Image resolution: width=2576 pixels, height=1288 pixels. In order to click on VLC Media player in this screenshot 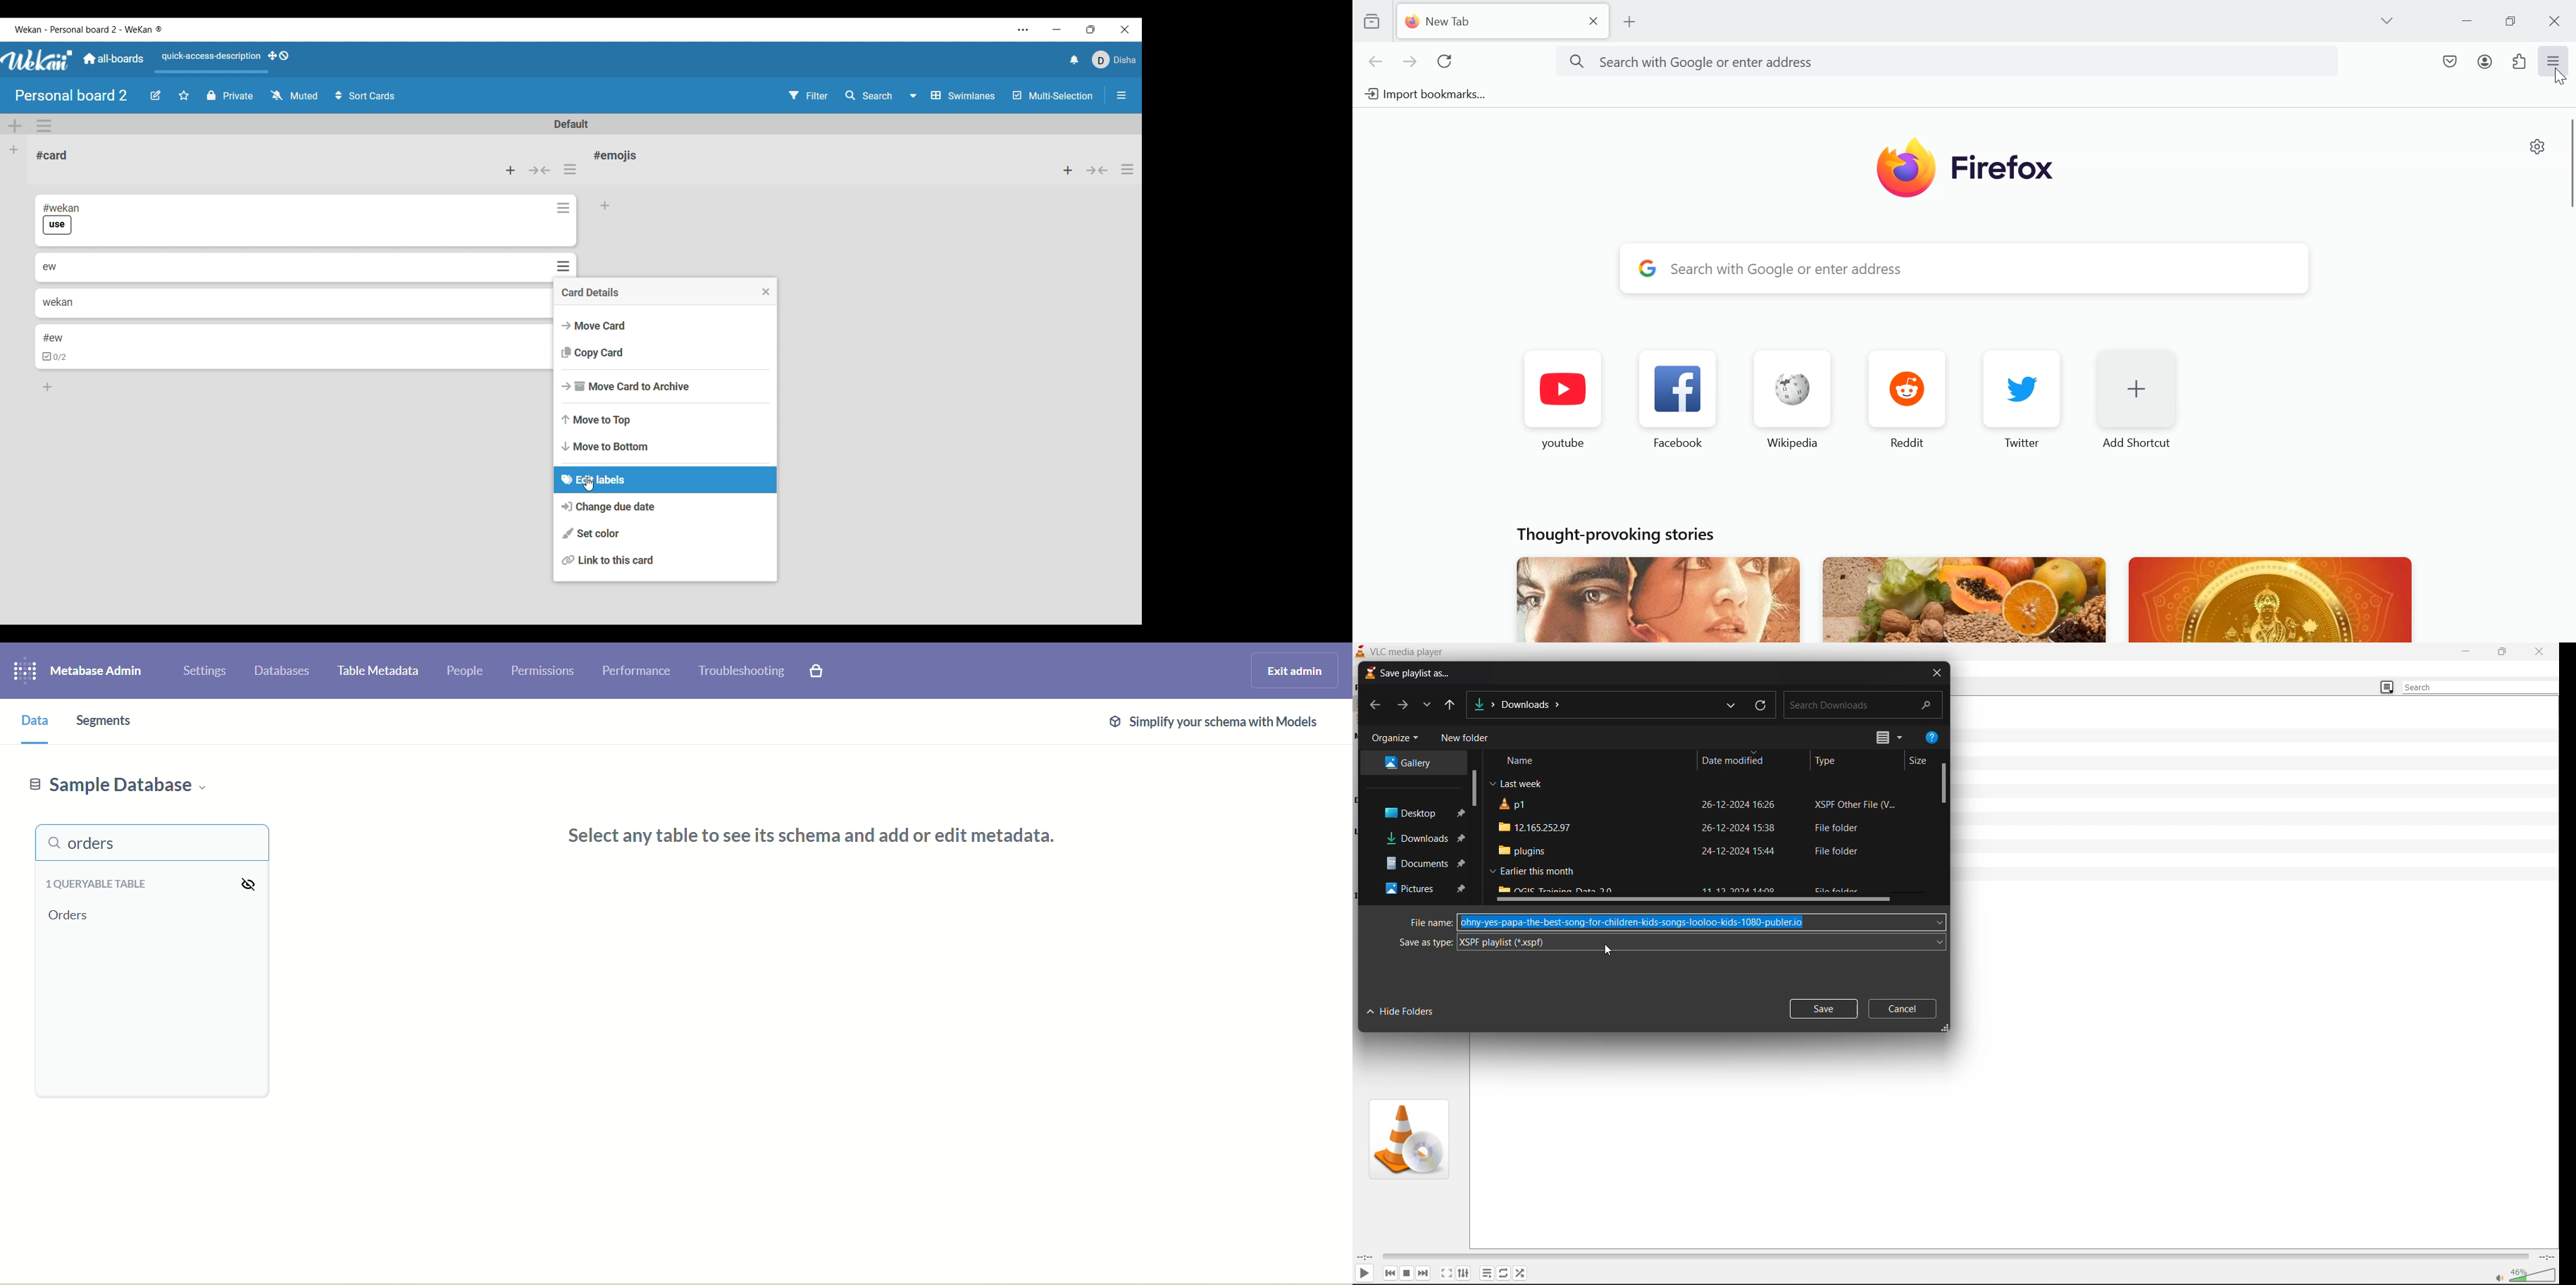, I will do `click(1398, 651)`.